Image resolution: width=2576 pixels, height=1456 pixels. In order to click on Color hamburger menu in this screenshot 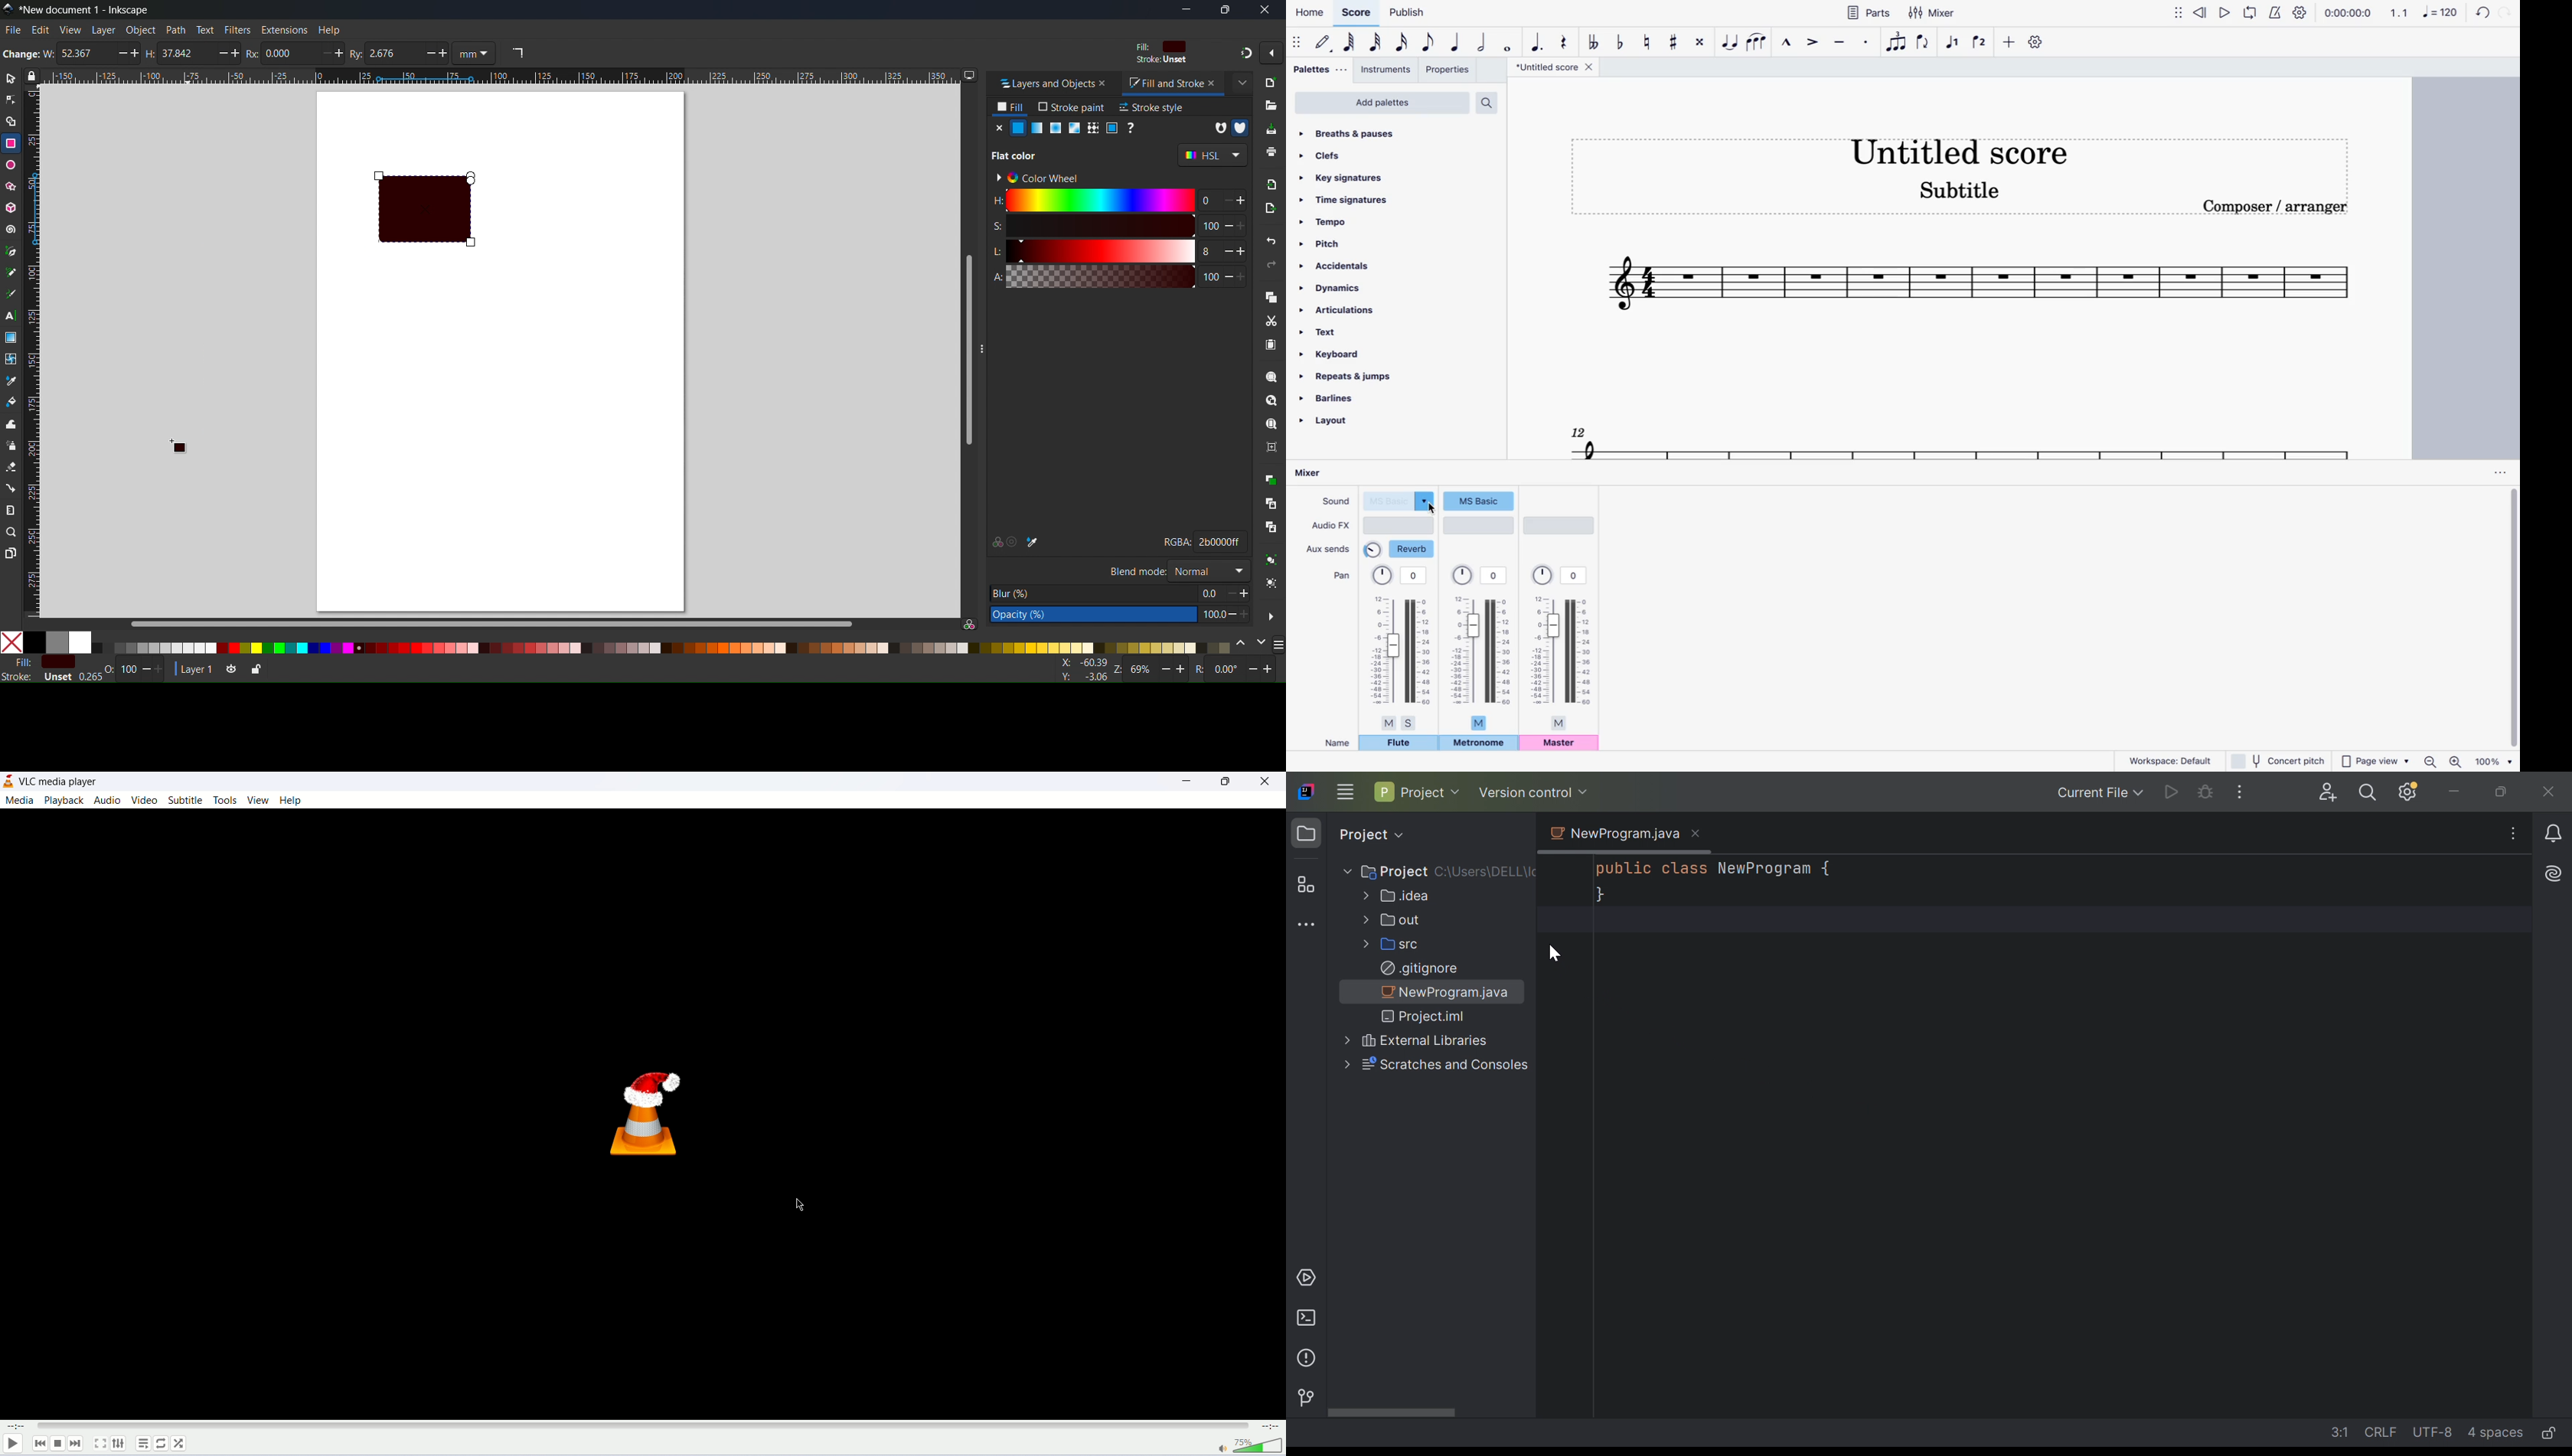, I will do `click(1278, 646)`.